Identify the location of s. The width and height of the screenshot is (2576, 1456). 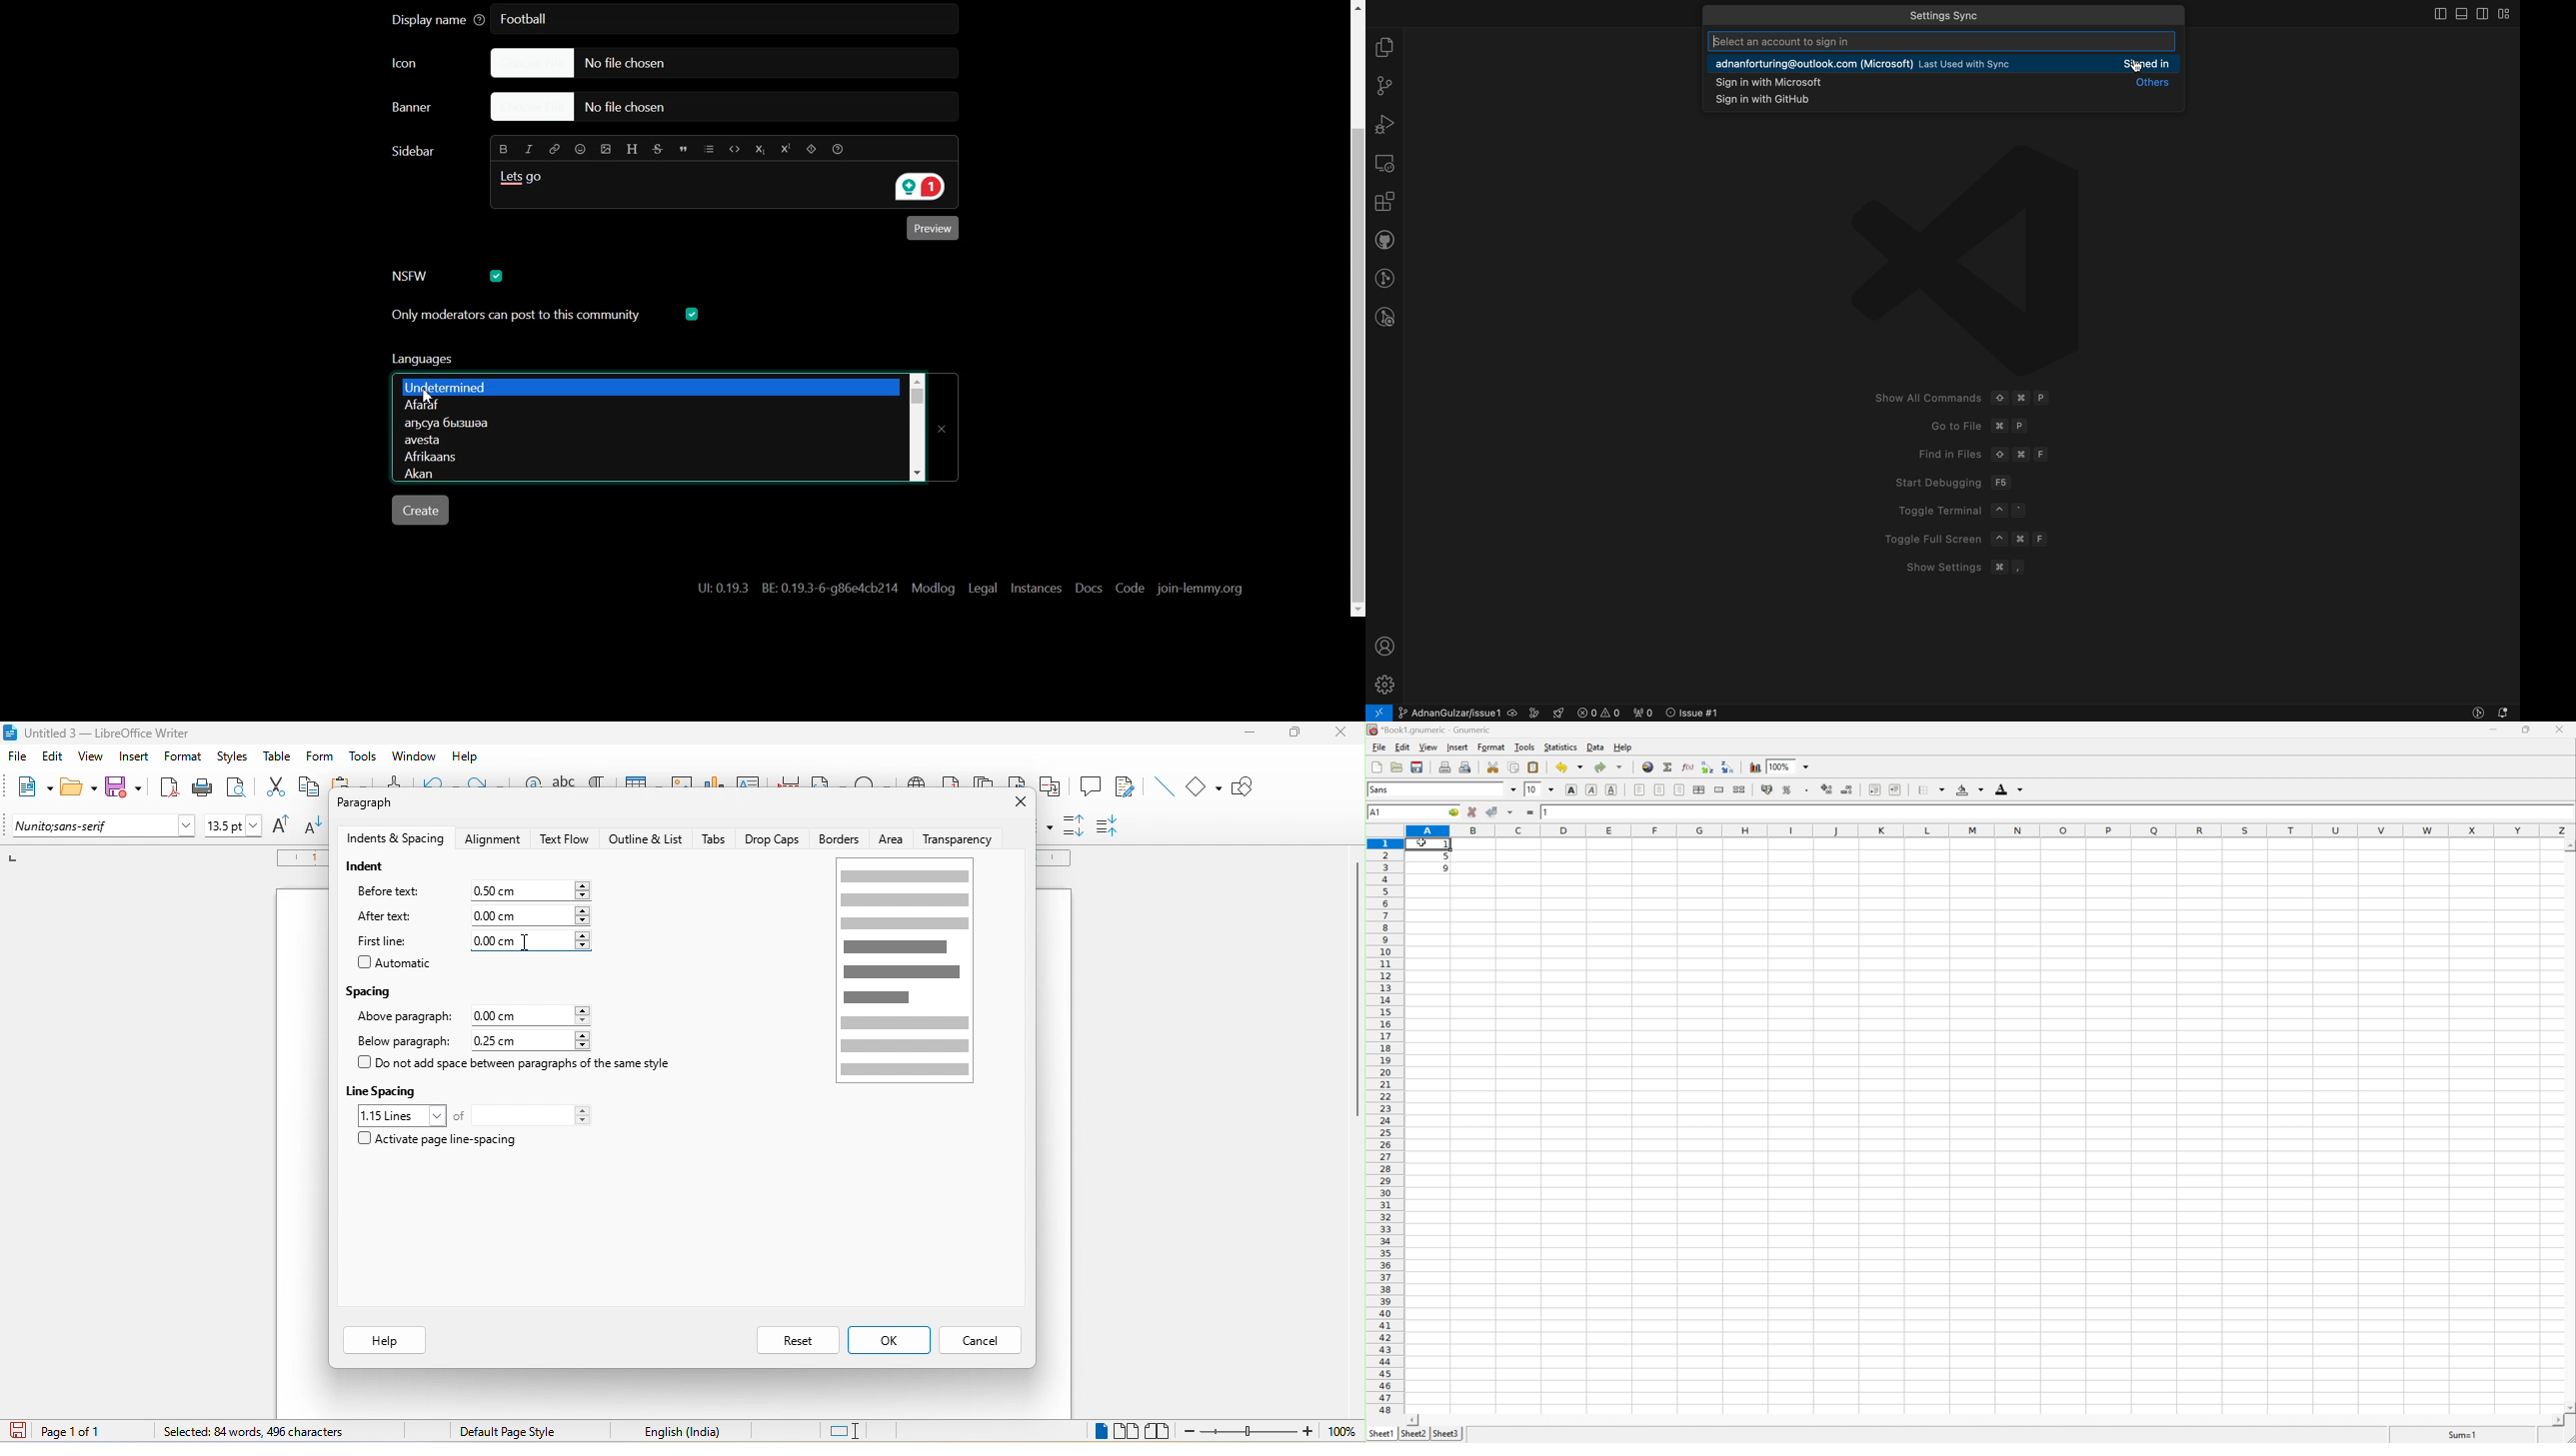
(1952, 81).